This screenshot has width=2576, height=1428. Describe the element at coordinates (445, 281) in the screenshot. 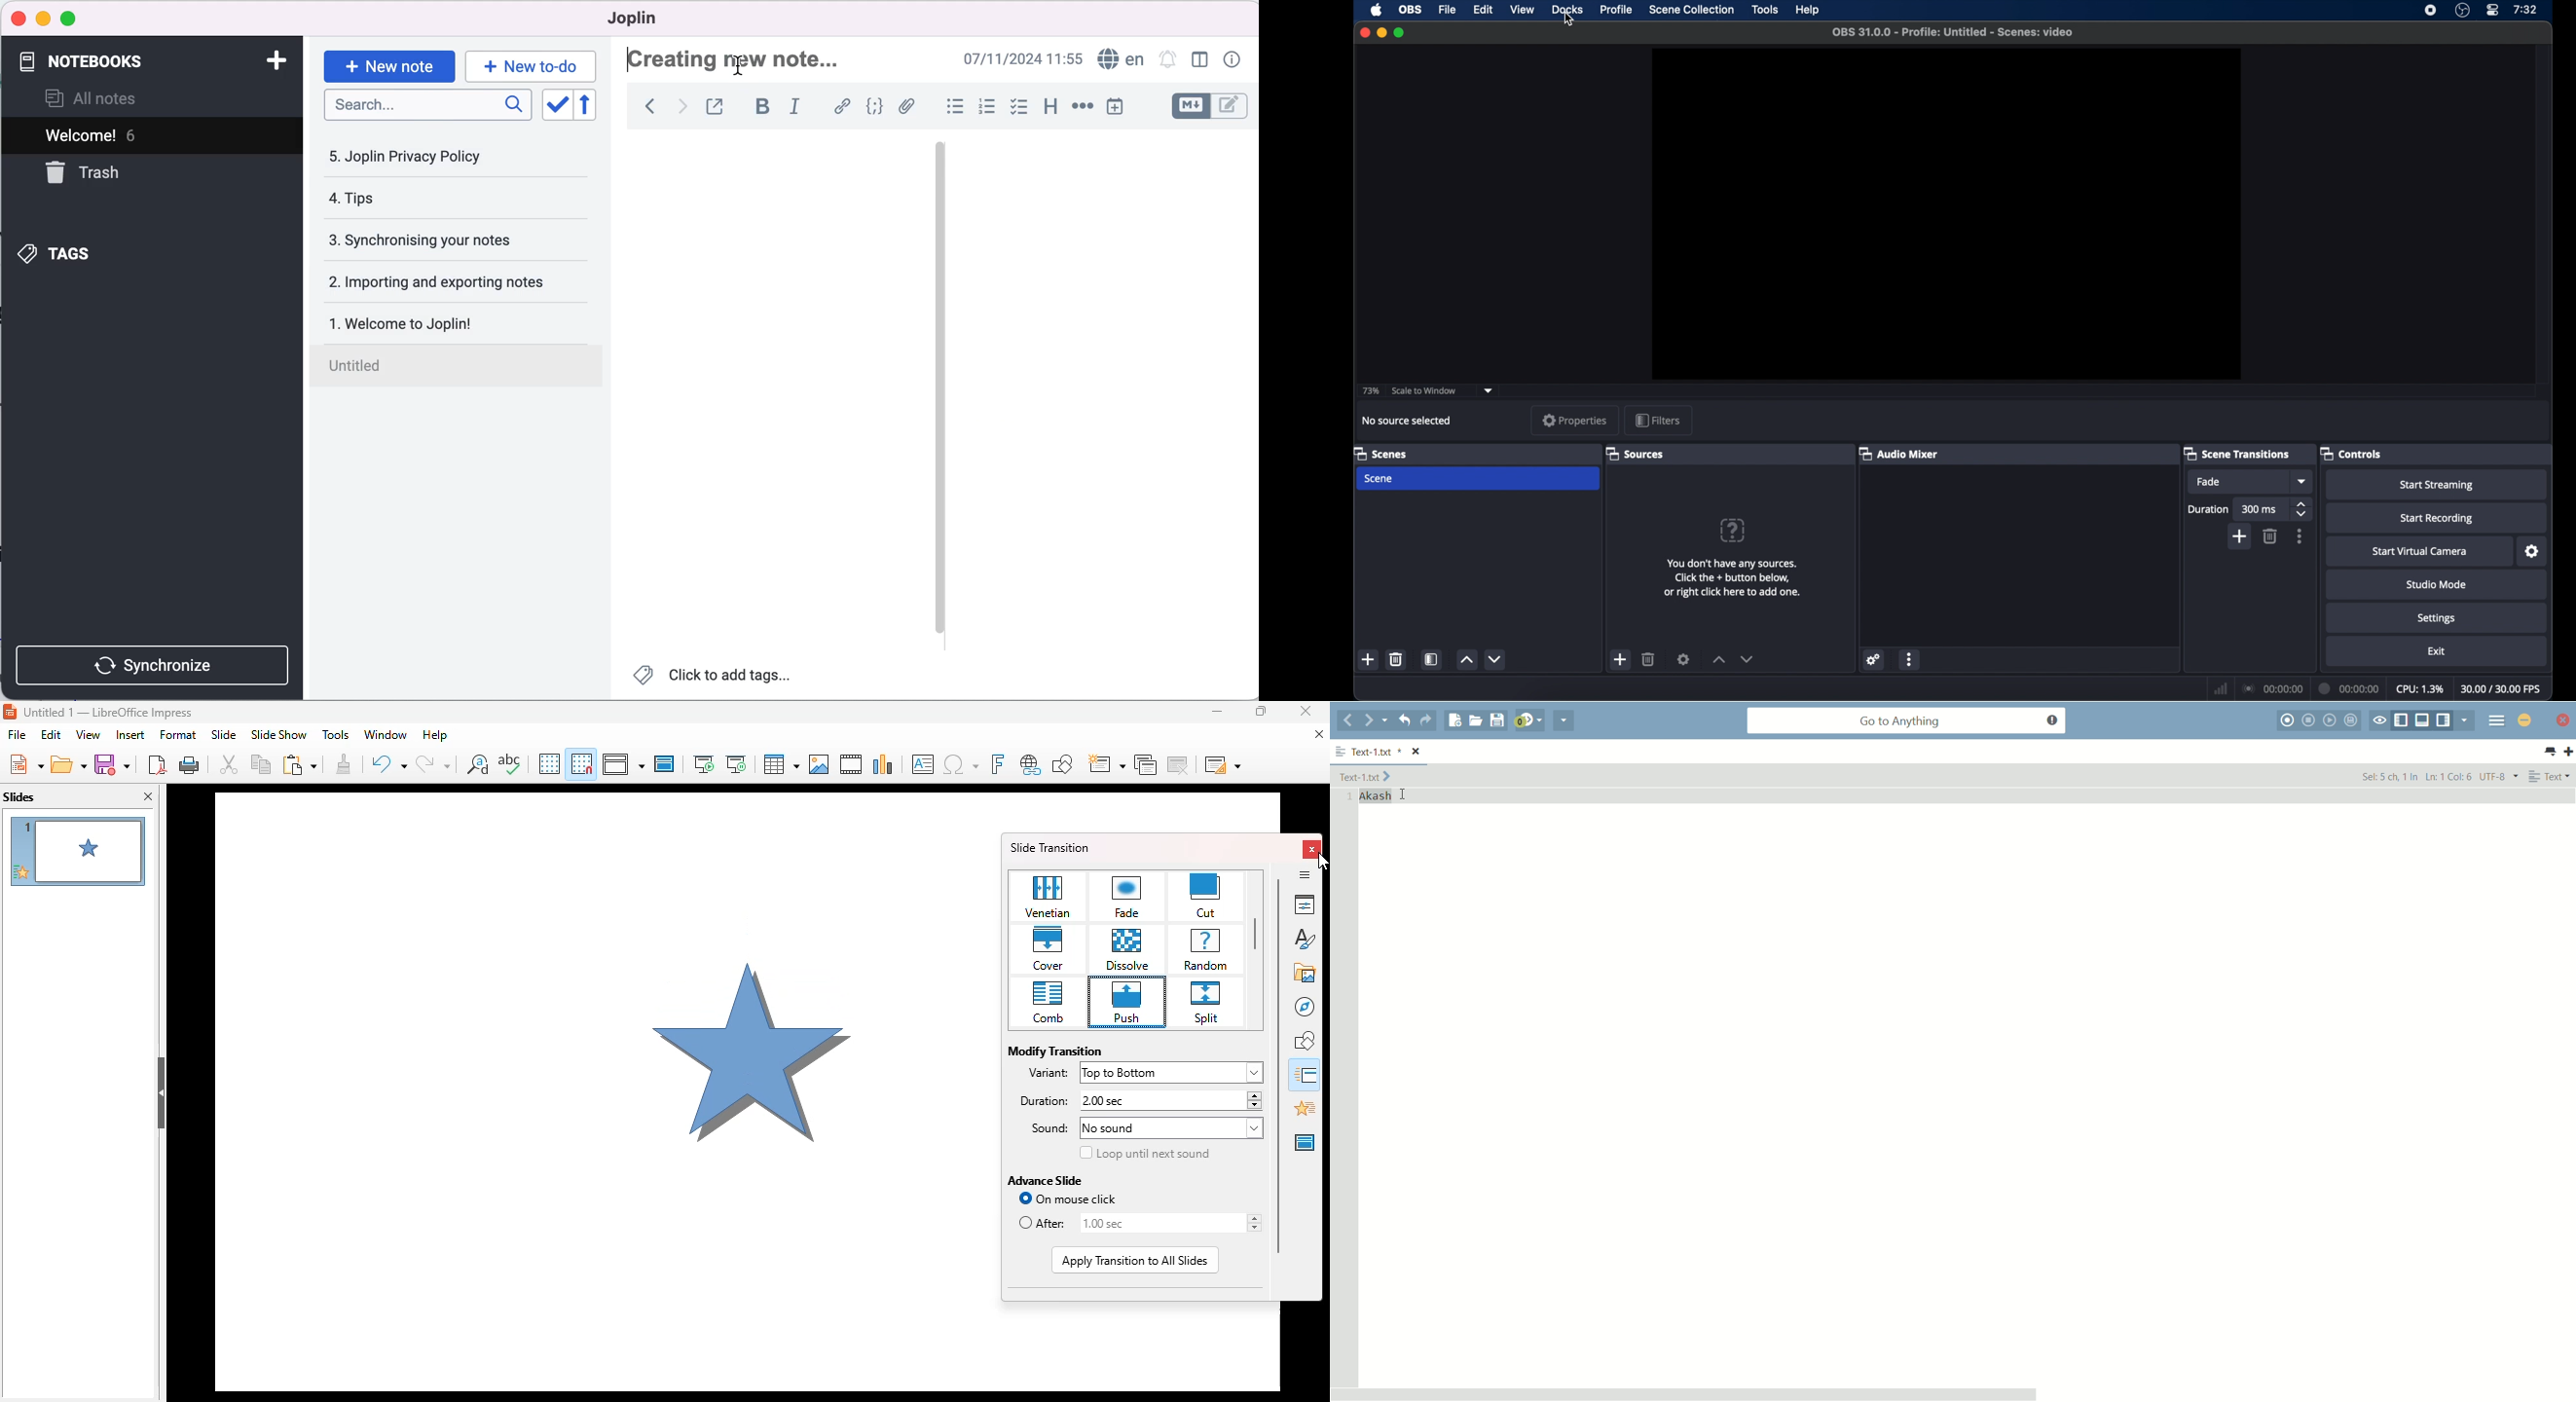

I see `importing and exporting notes` at that location.